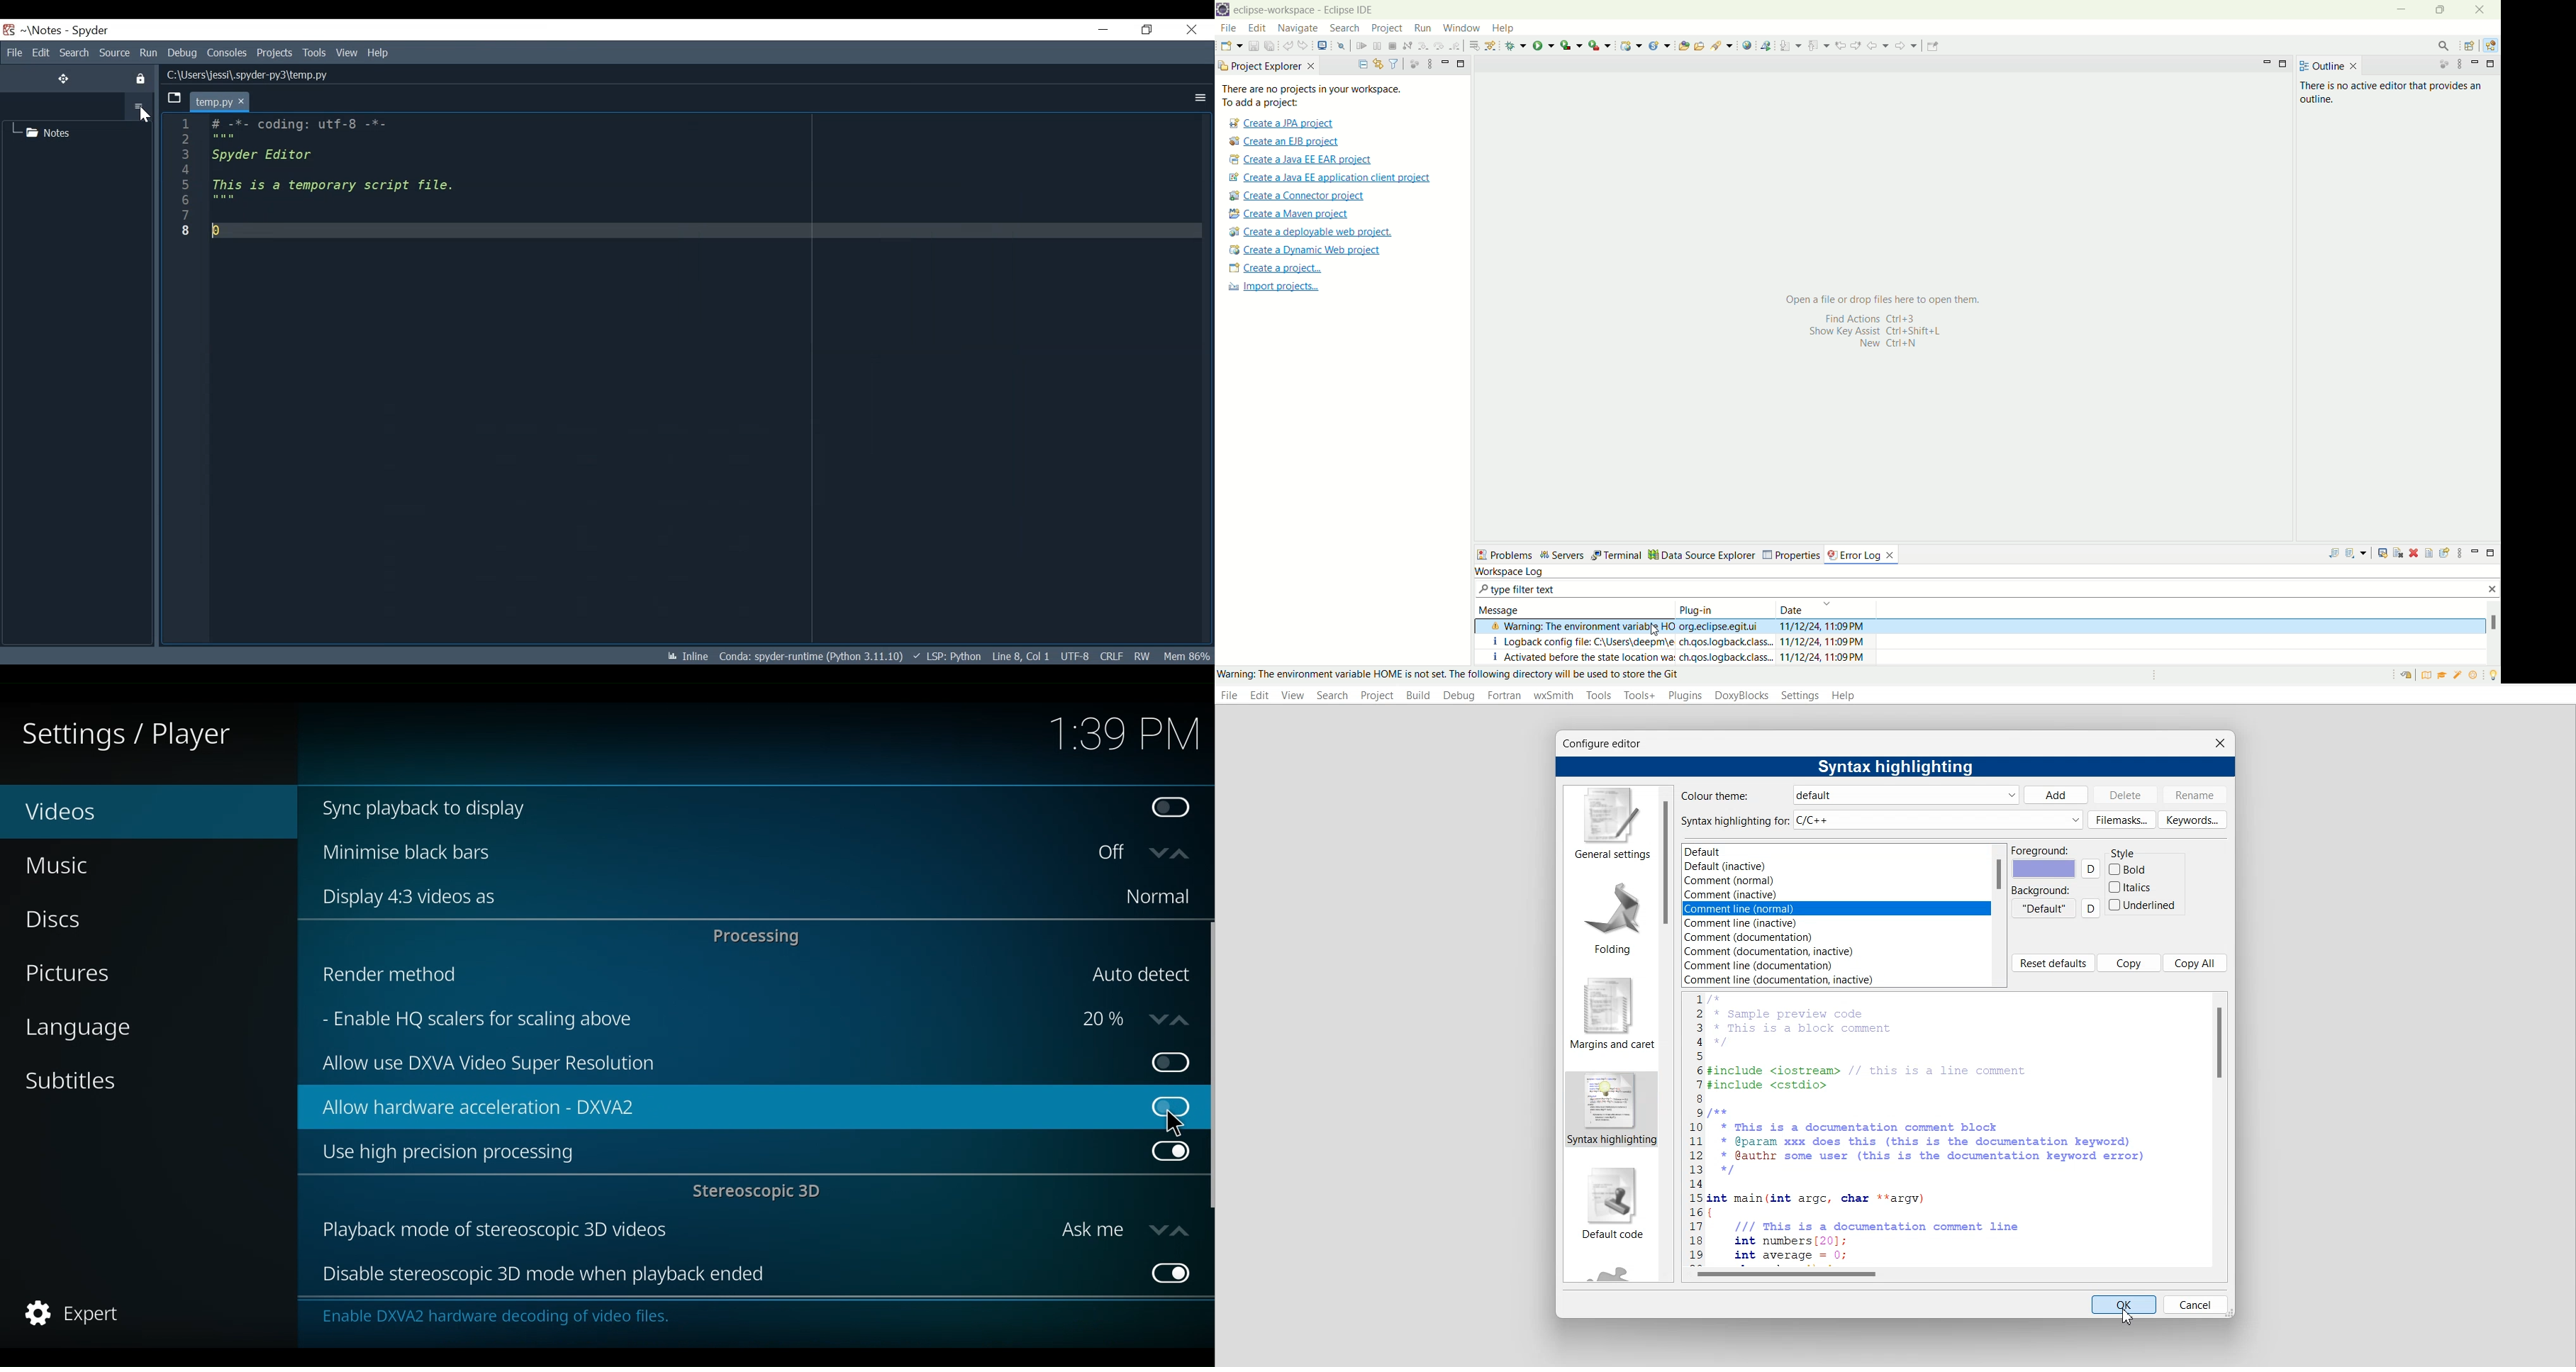  Describe the element at coordinates (139, 106) in the screenshot. I see `More Options ` at that location.